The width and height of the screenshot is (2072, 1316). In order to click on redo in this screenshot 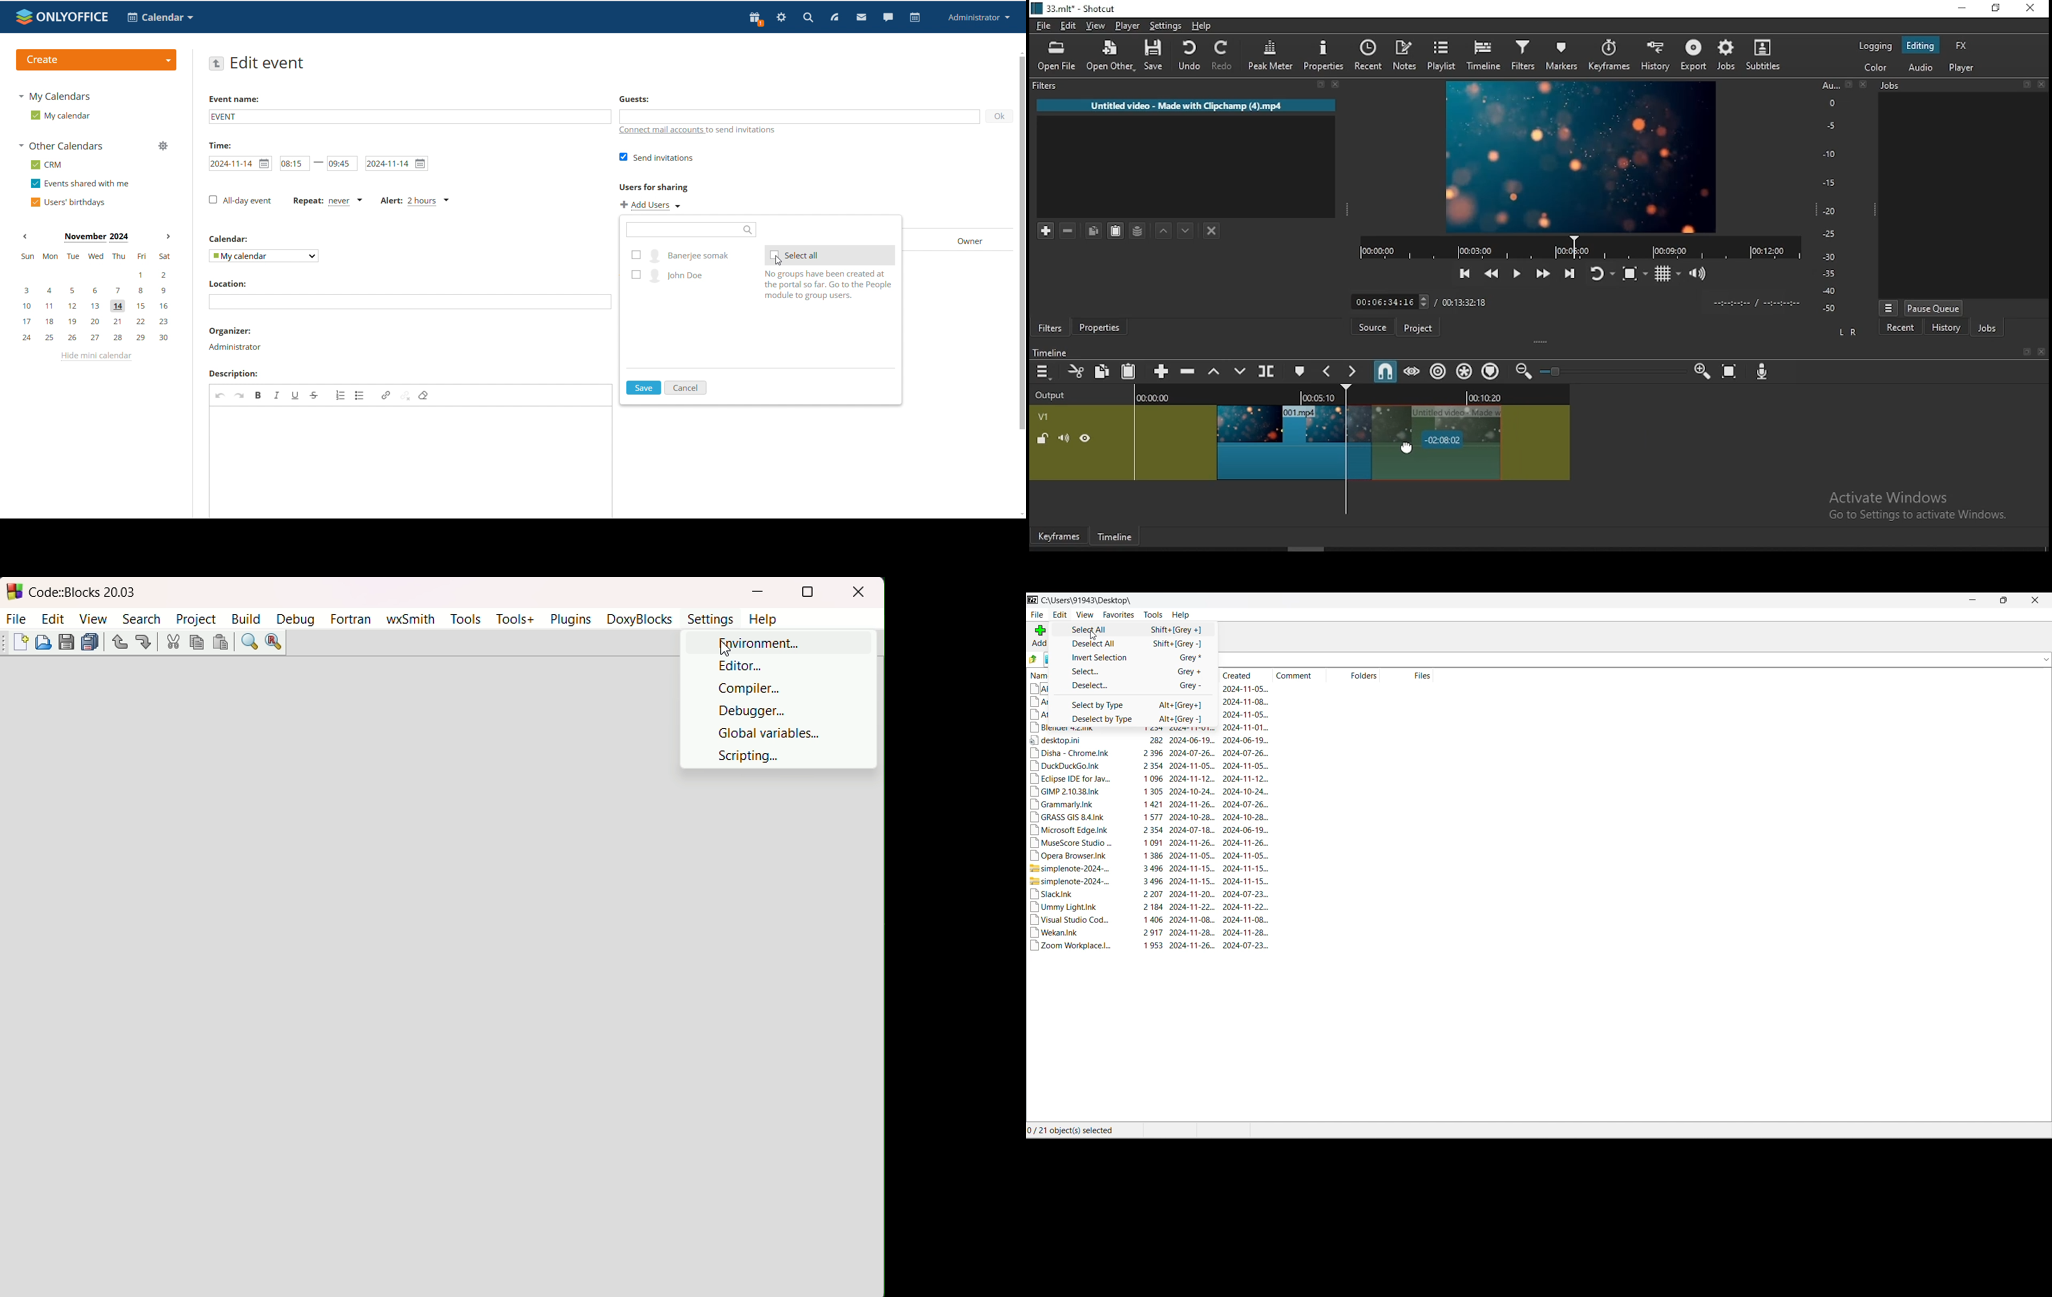, I will do `click(145, 643)`.